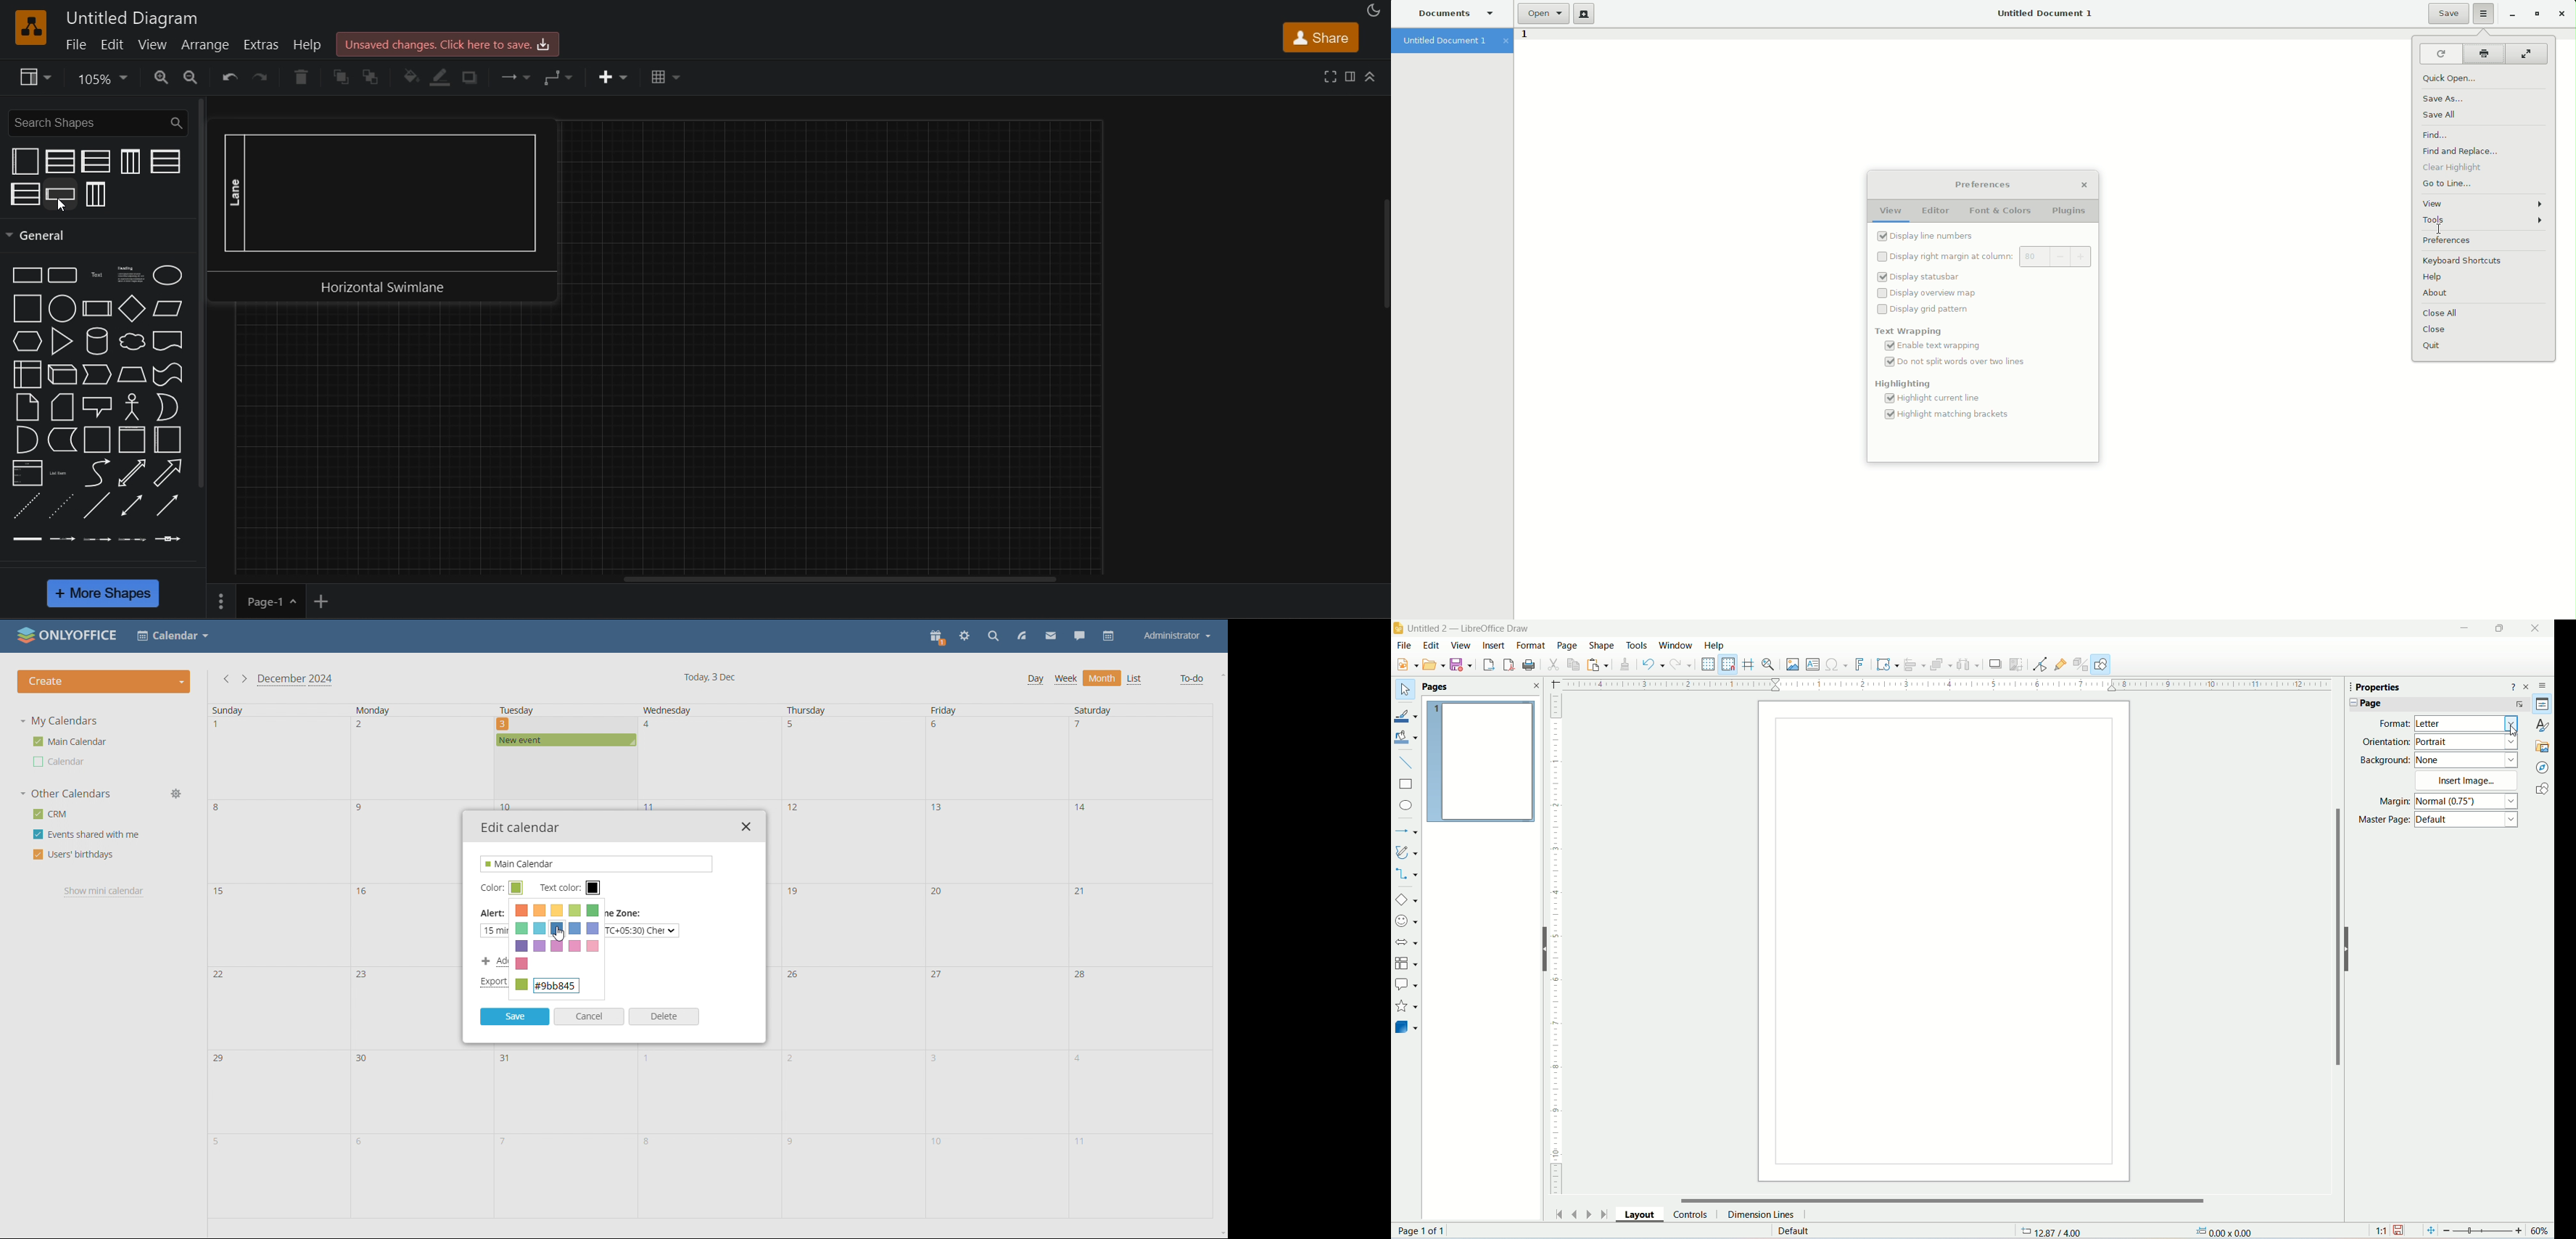 This screenshot has width=2576, height=1260. I want to click on line, so click(96, 504).